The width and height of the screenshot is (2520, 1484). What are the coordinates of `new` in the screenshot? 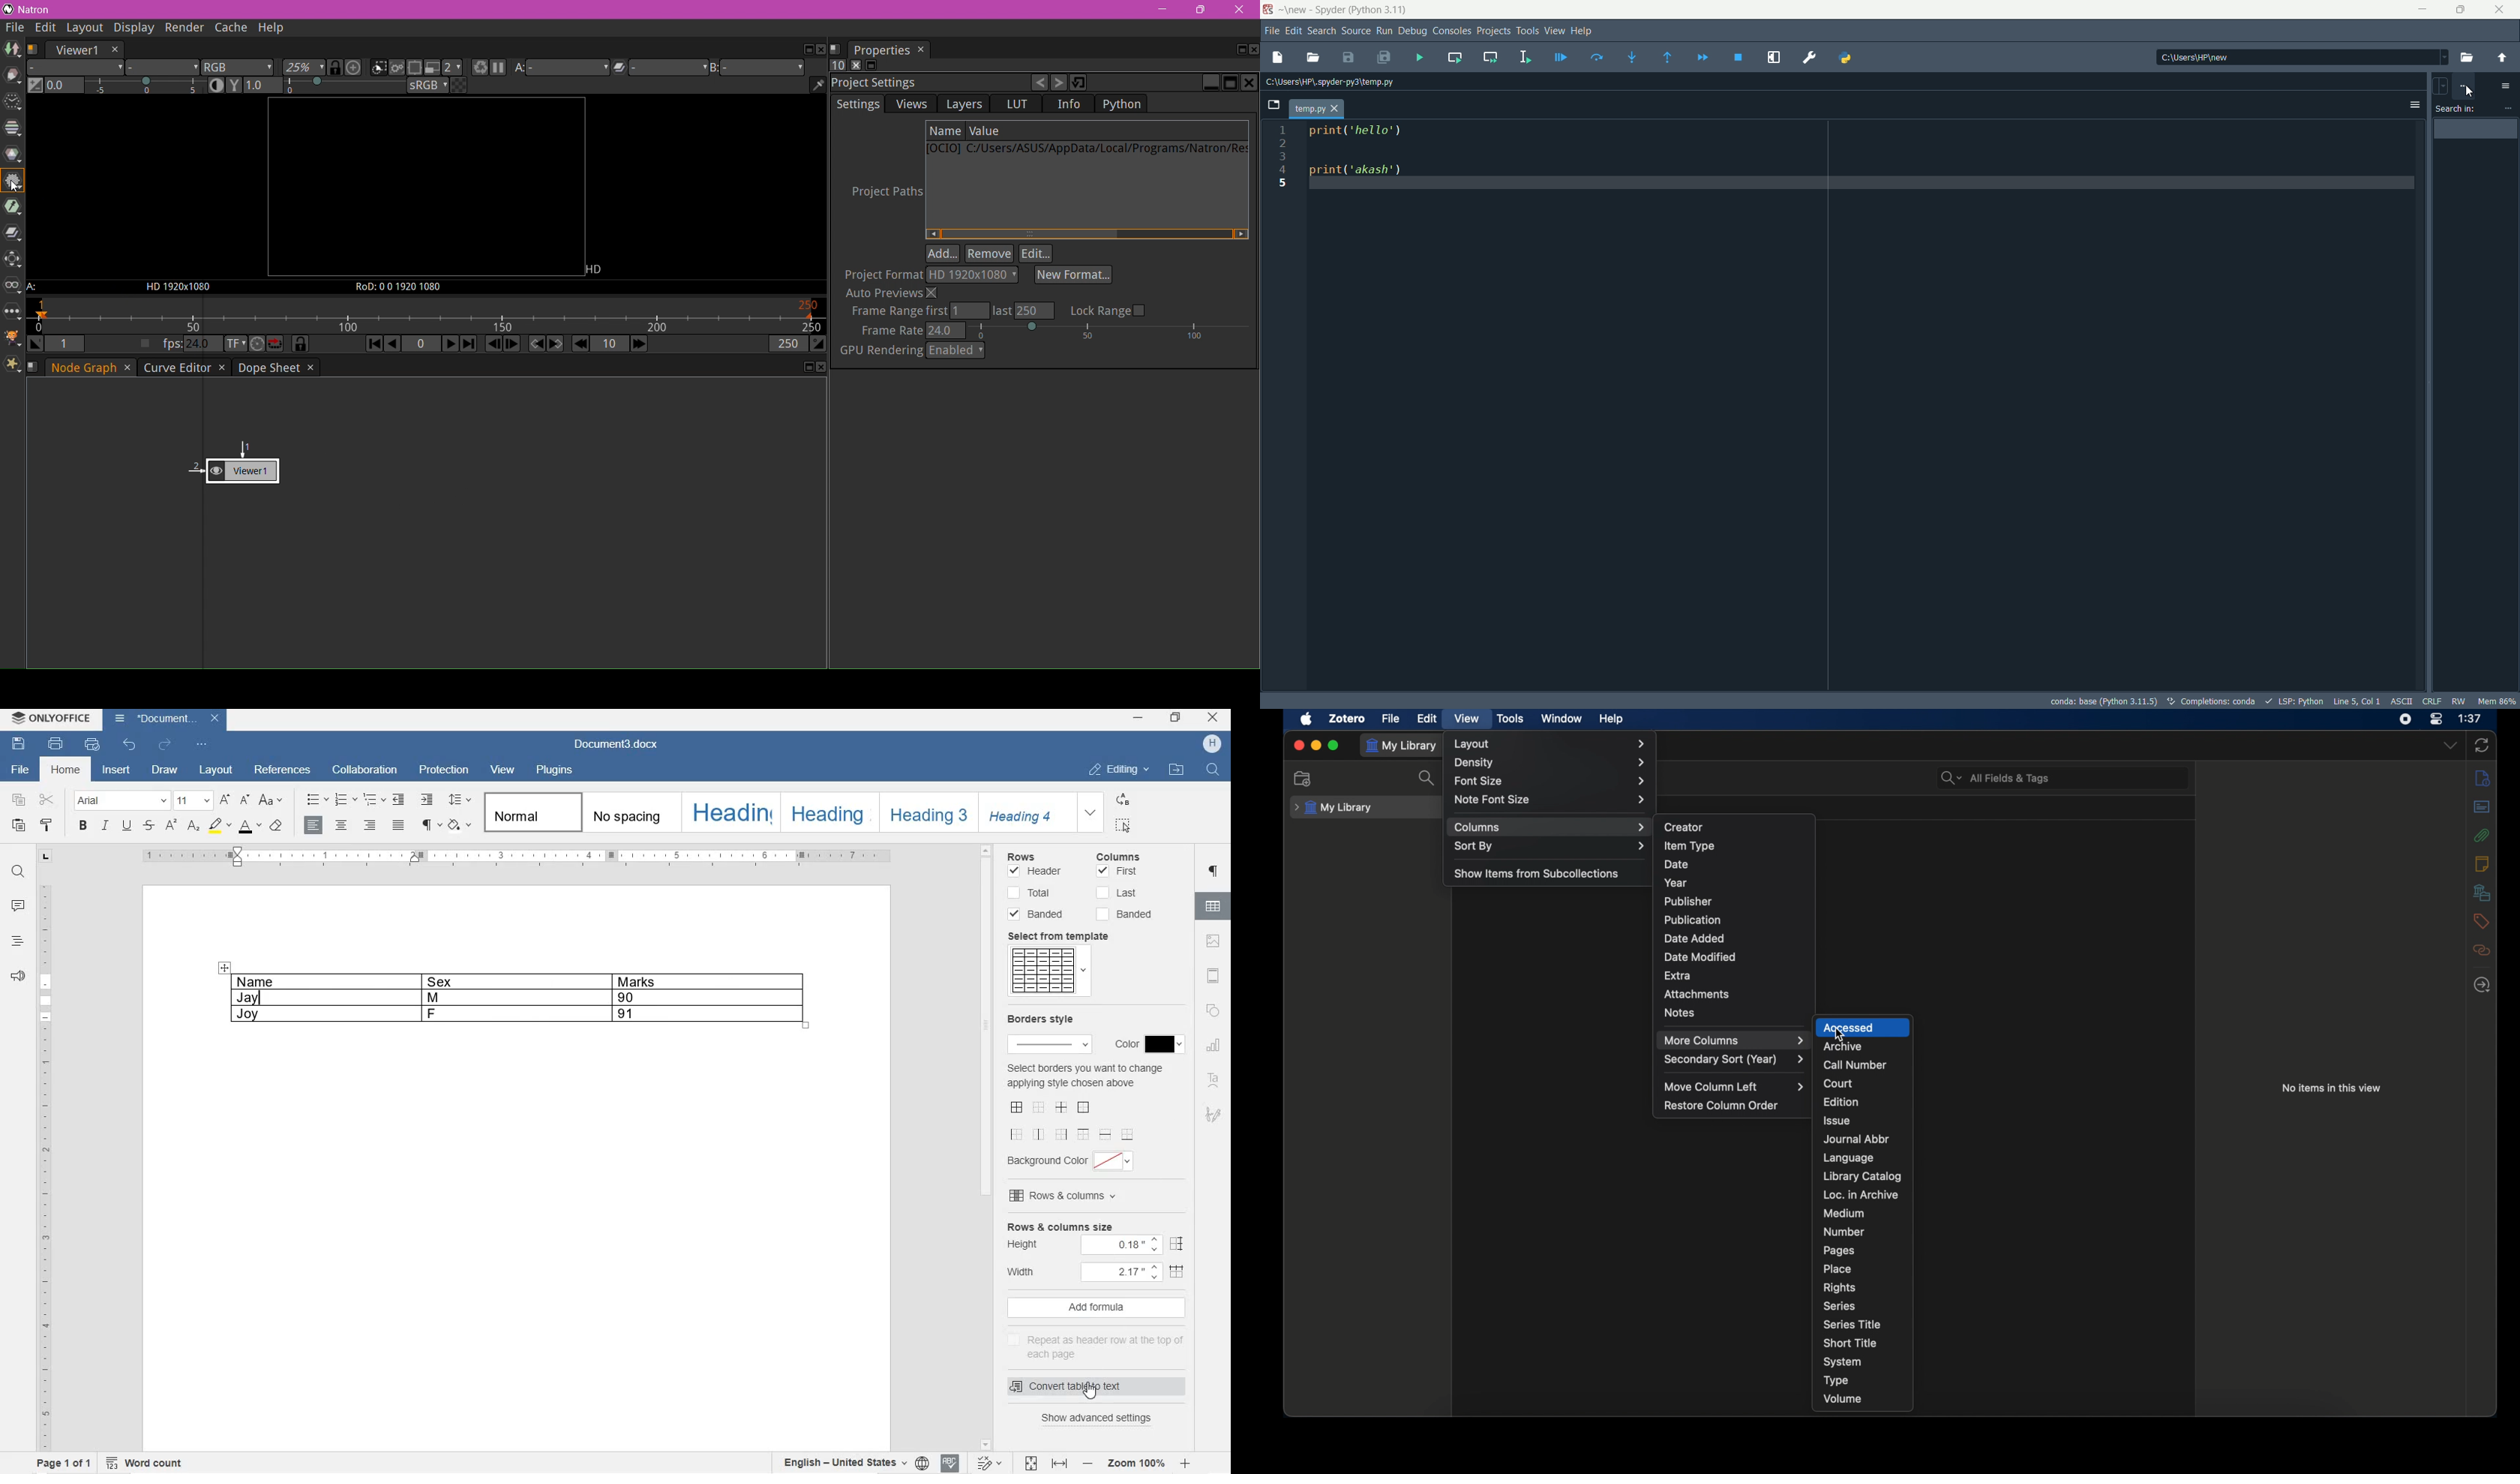 It's located at (1295, 10).